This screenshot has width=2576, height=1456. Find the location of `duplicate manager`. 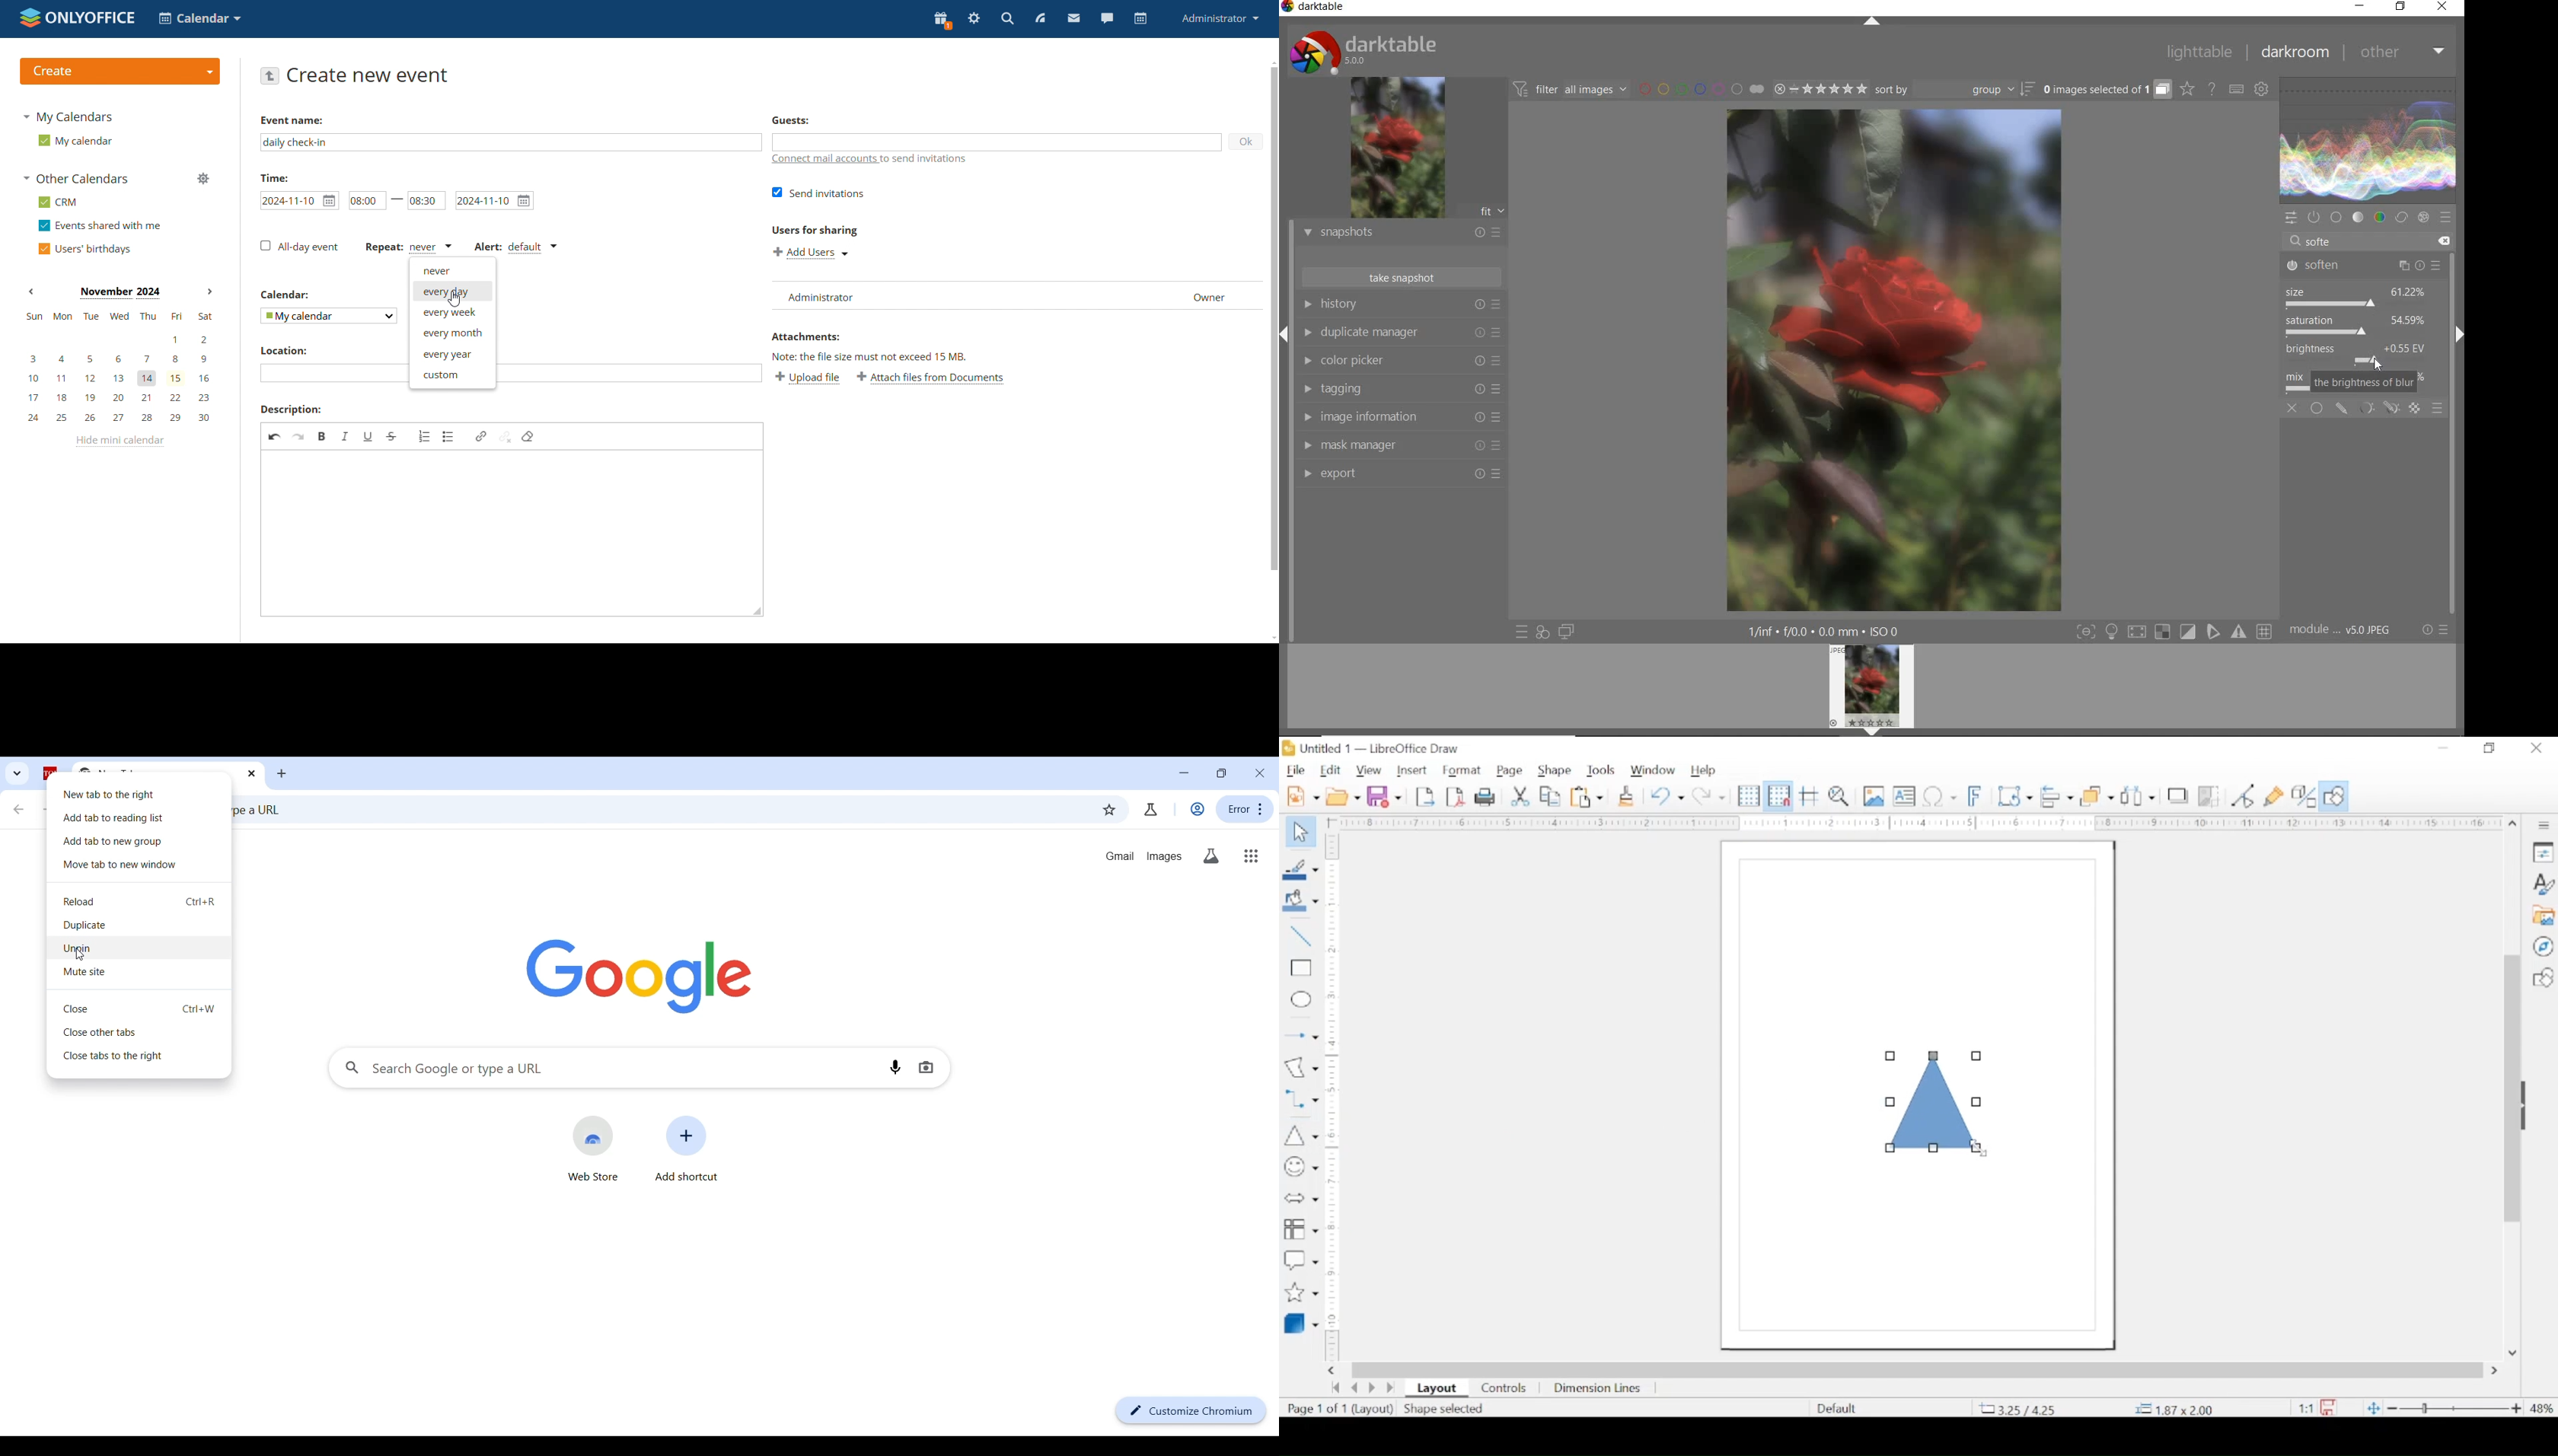

duplicate manager is located at coordinates (1400, 333).